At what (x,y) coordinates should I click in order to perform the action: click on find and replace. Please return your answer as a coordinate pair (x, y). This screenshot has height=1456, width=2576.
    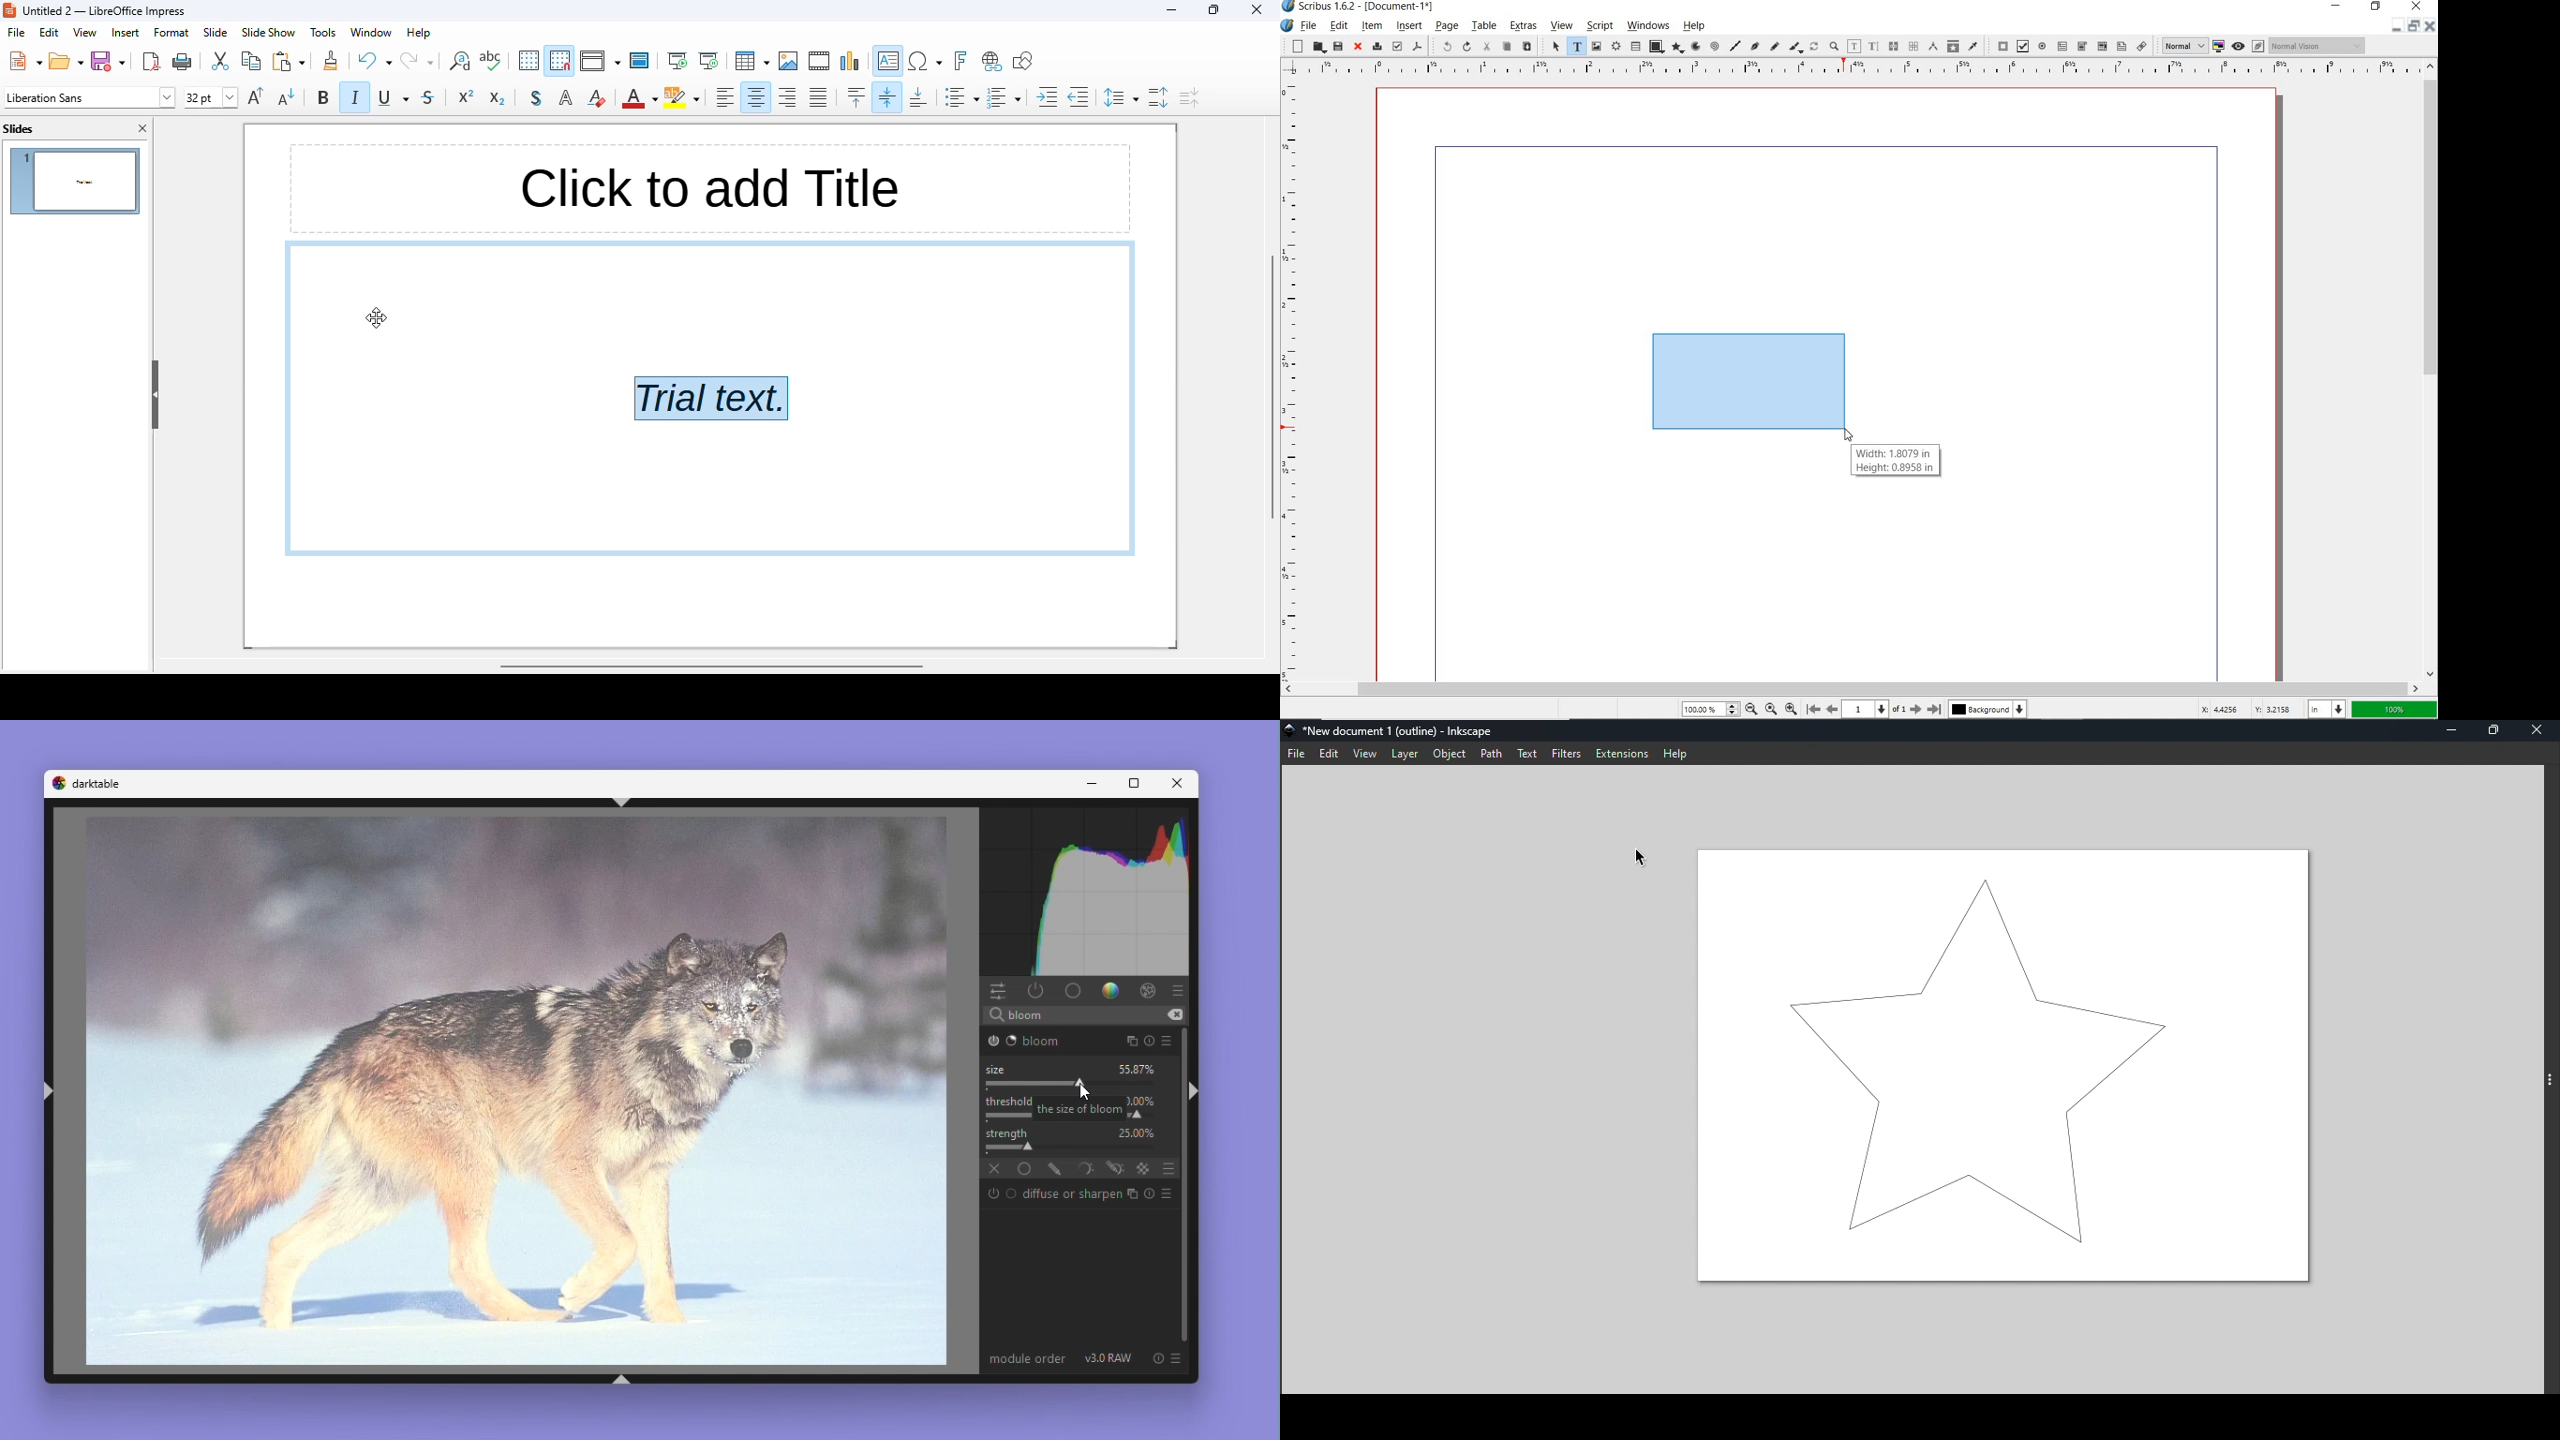
    Looking at the image, I should click on (458, 61).